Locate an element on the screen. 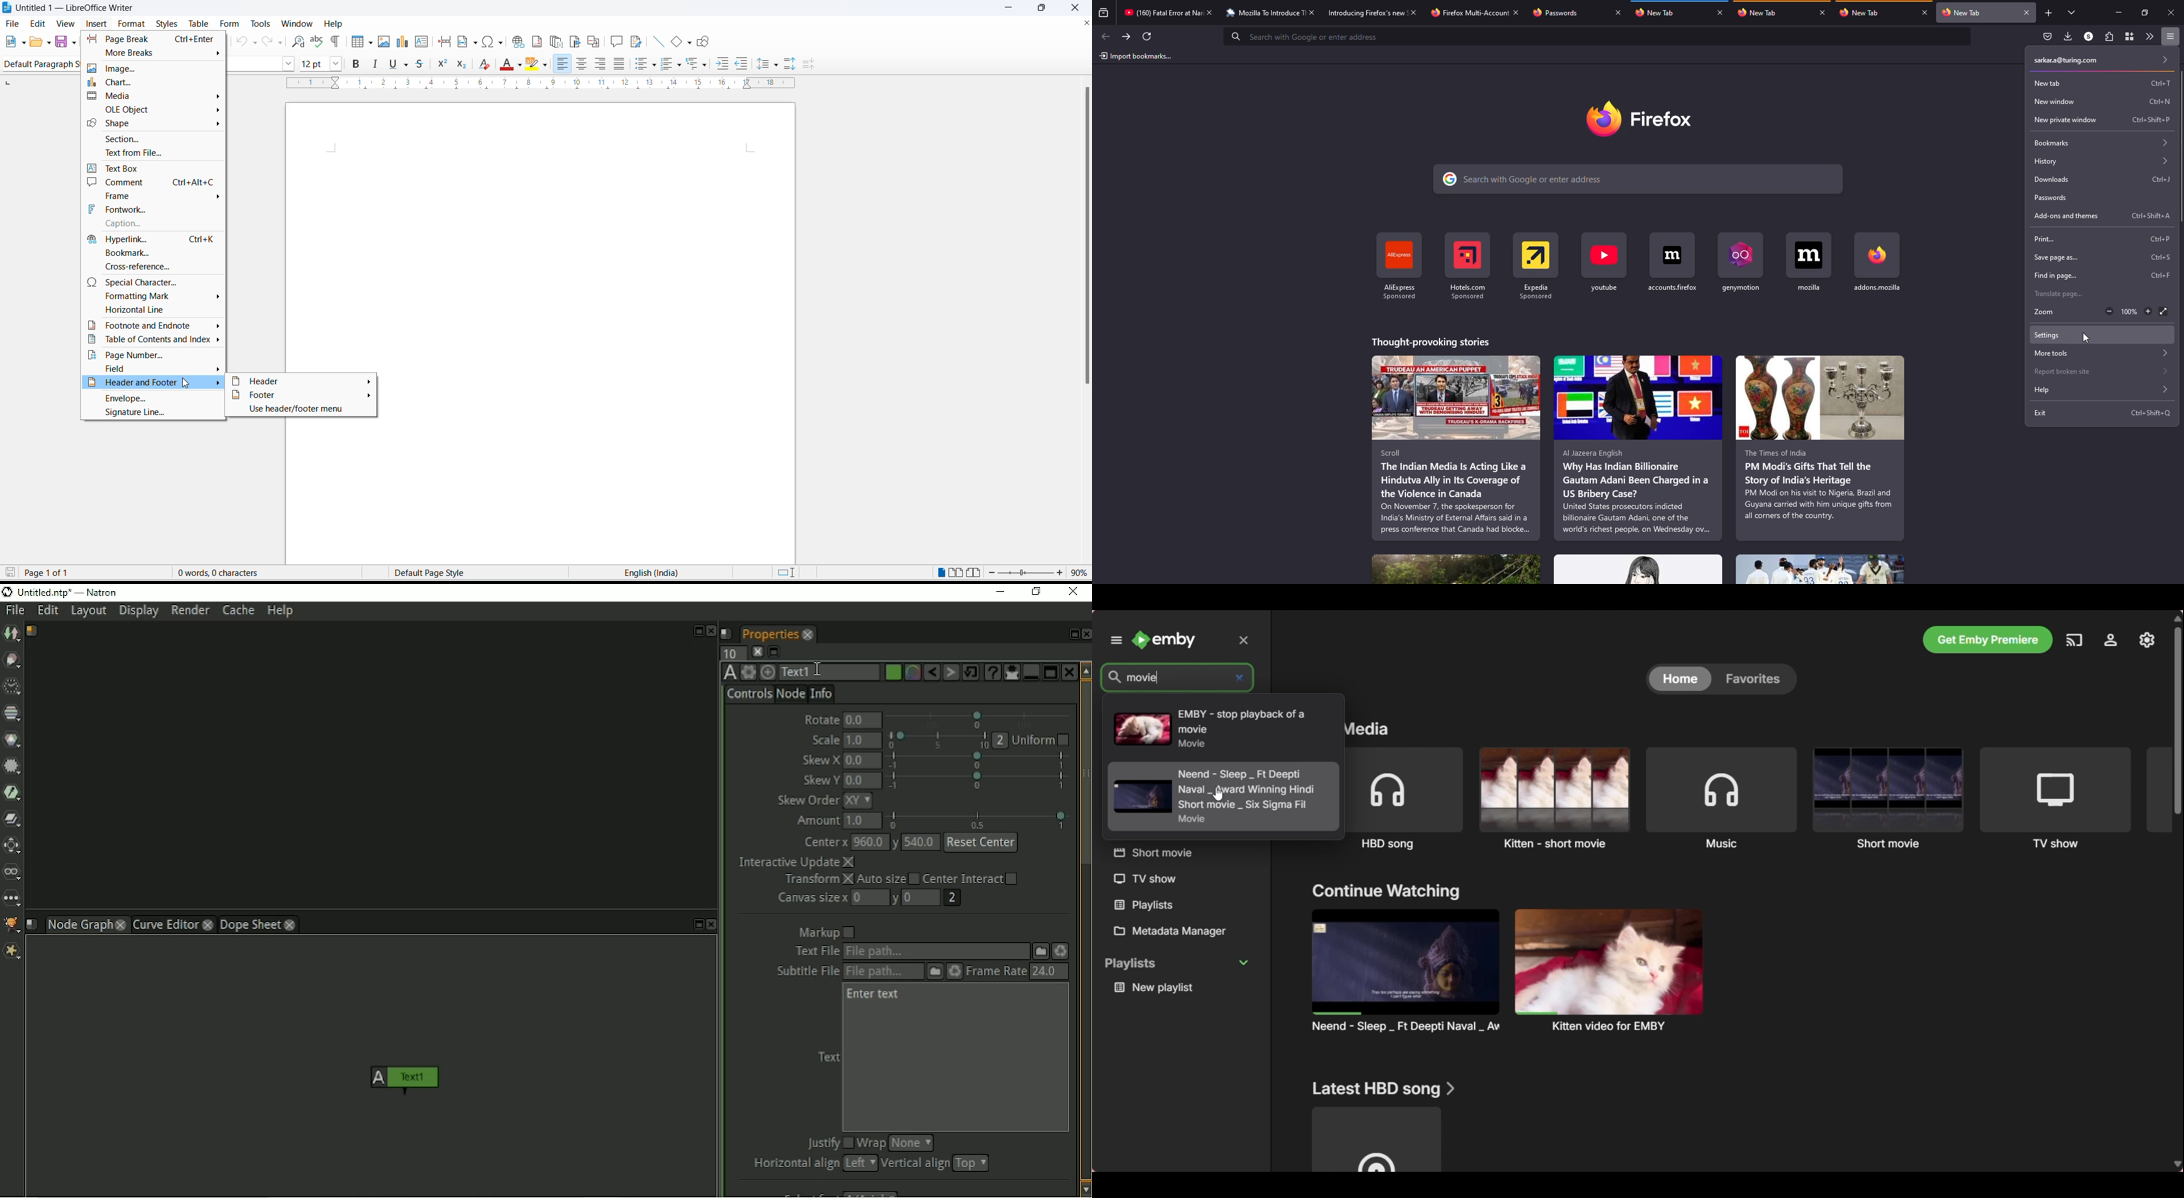 This screenshot has height=1204, width=2184. fontwork is located at coordinates (153, 209).